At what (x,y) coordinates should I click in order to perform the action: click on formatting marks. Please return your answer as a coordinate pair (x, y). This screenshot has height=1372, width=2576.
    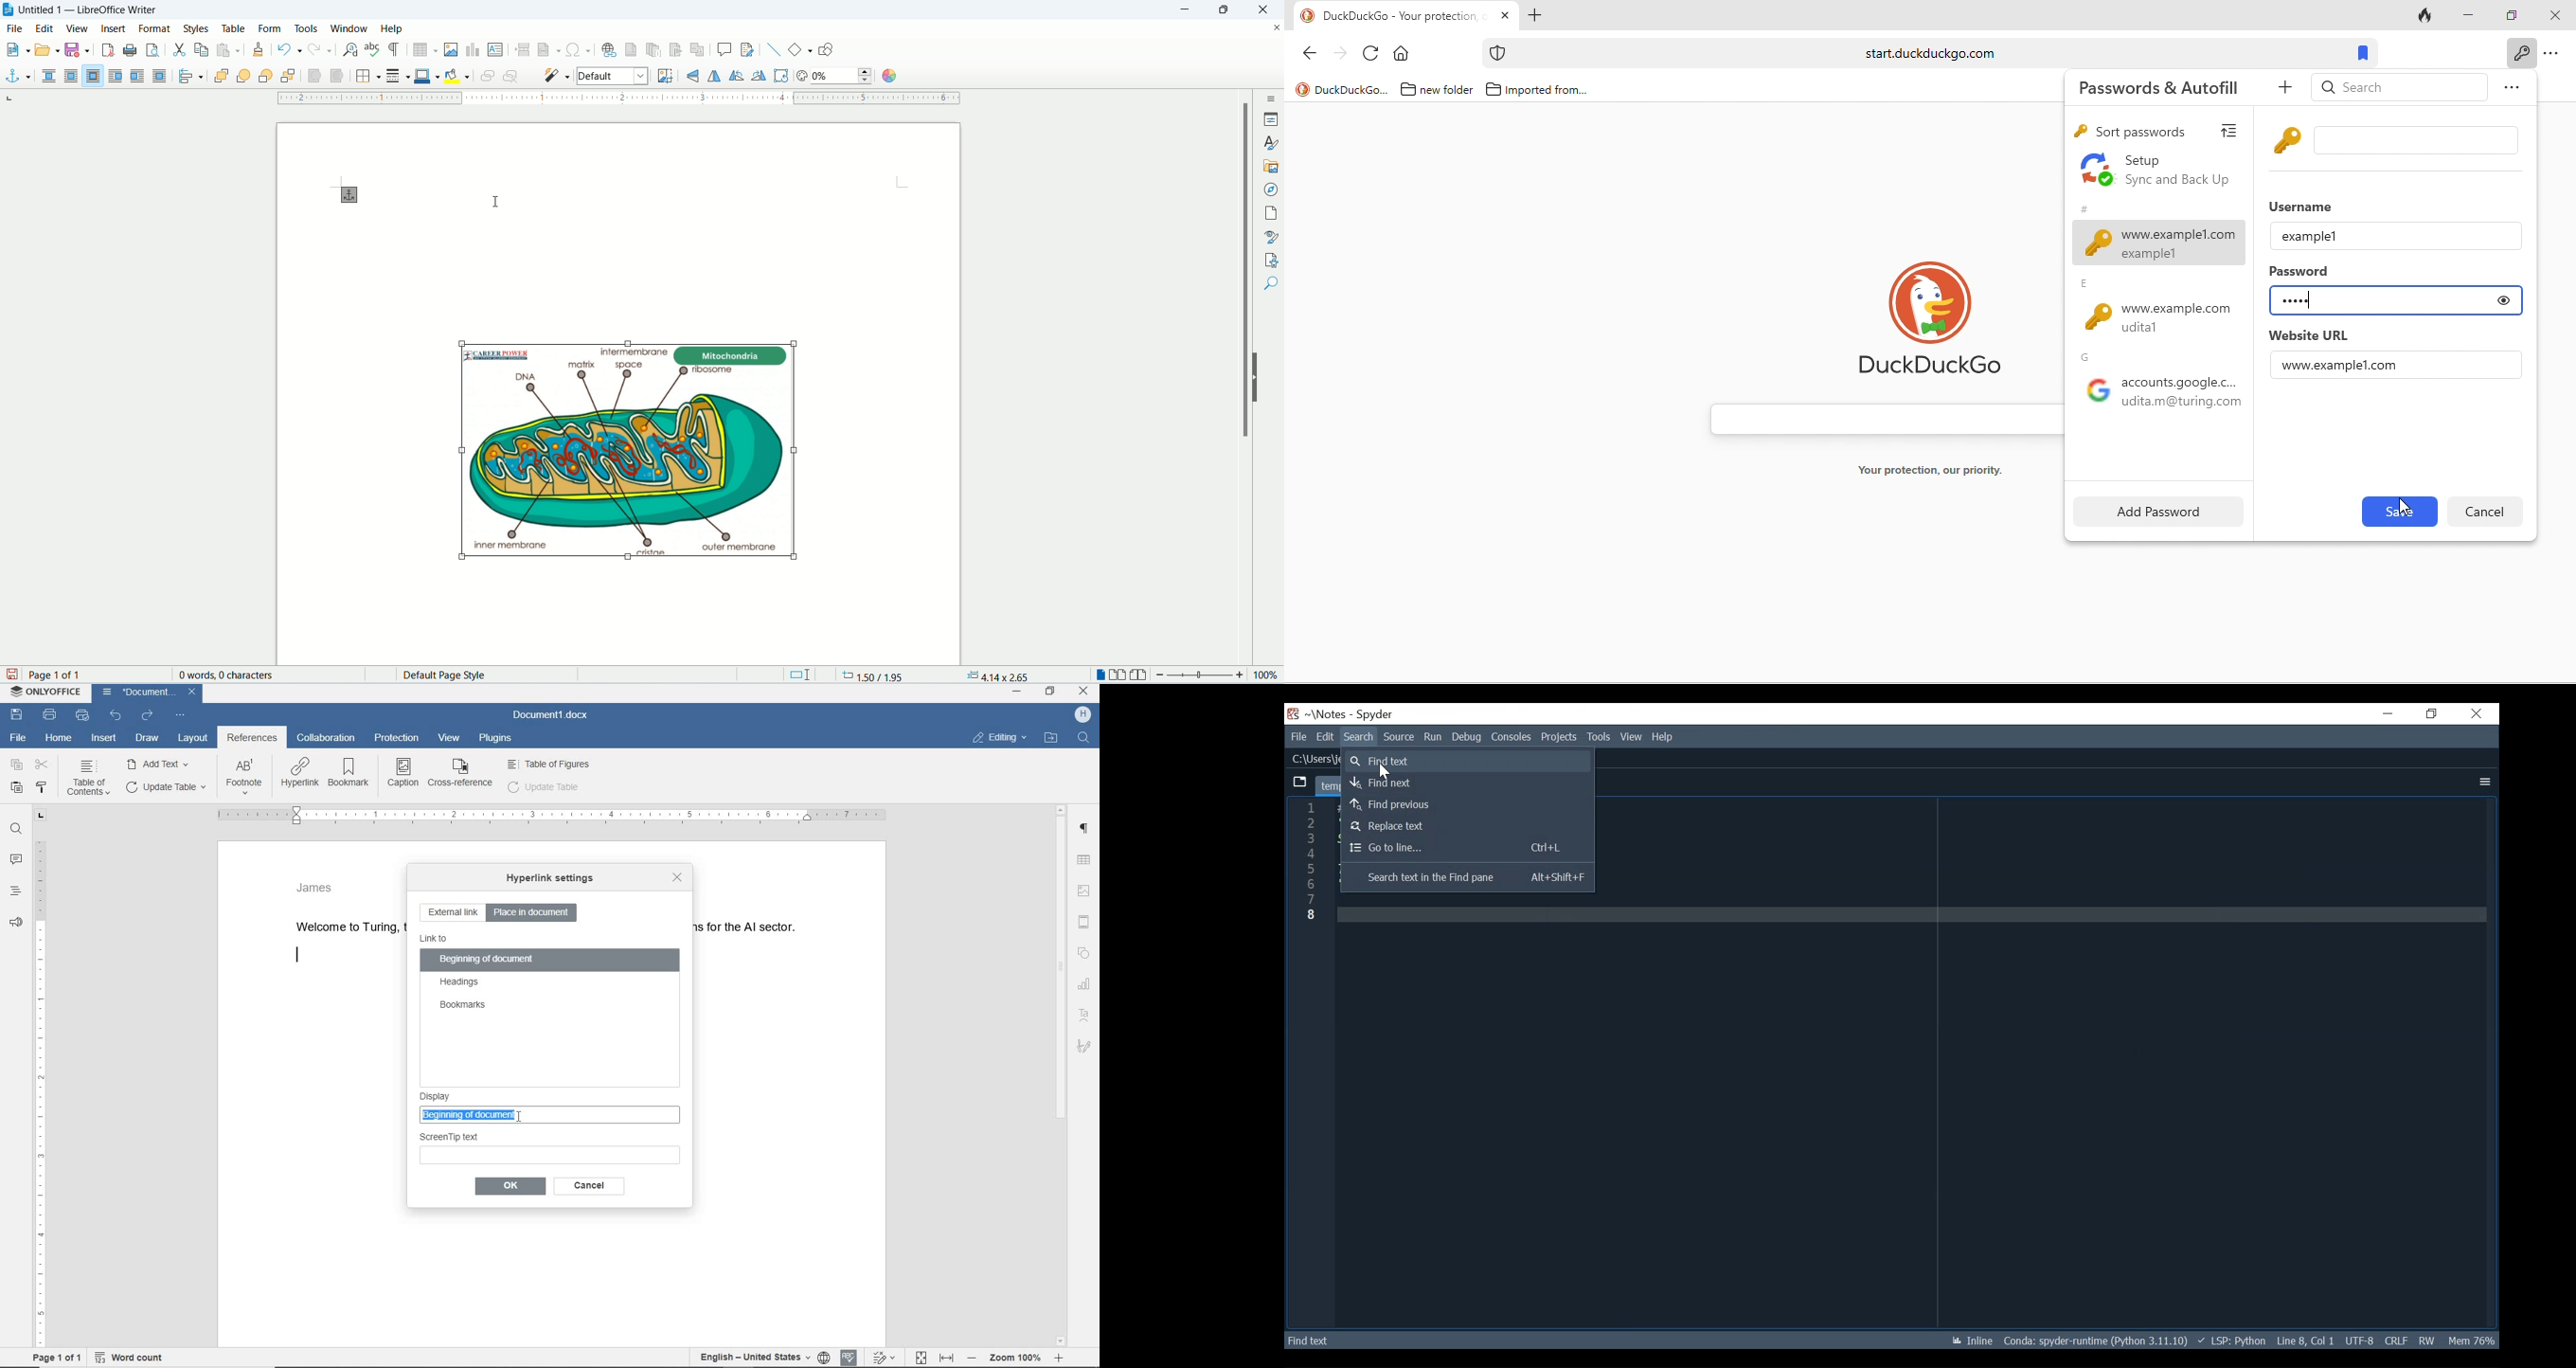
    Looking at the image, I should click on (396, 50).